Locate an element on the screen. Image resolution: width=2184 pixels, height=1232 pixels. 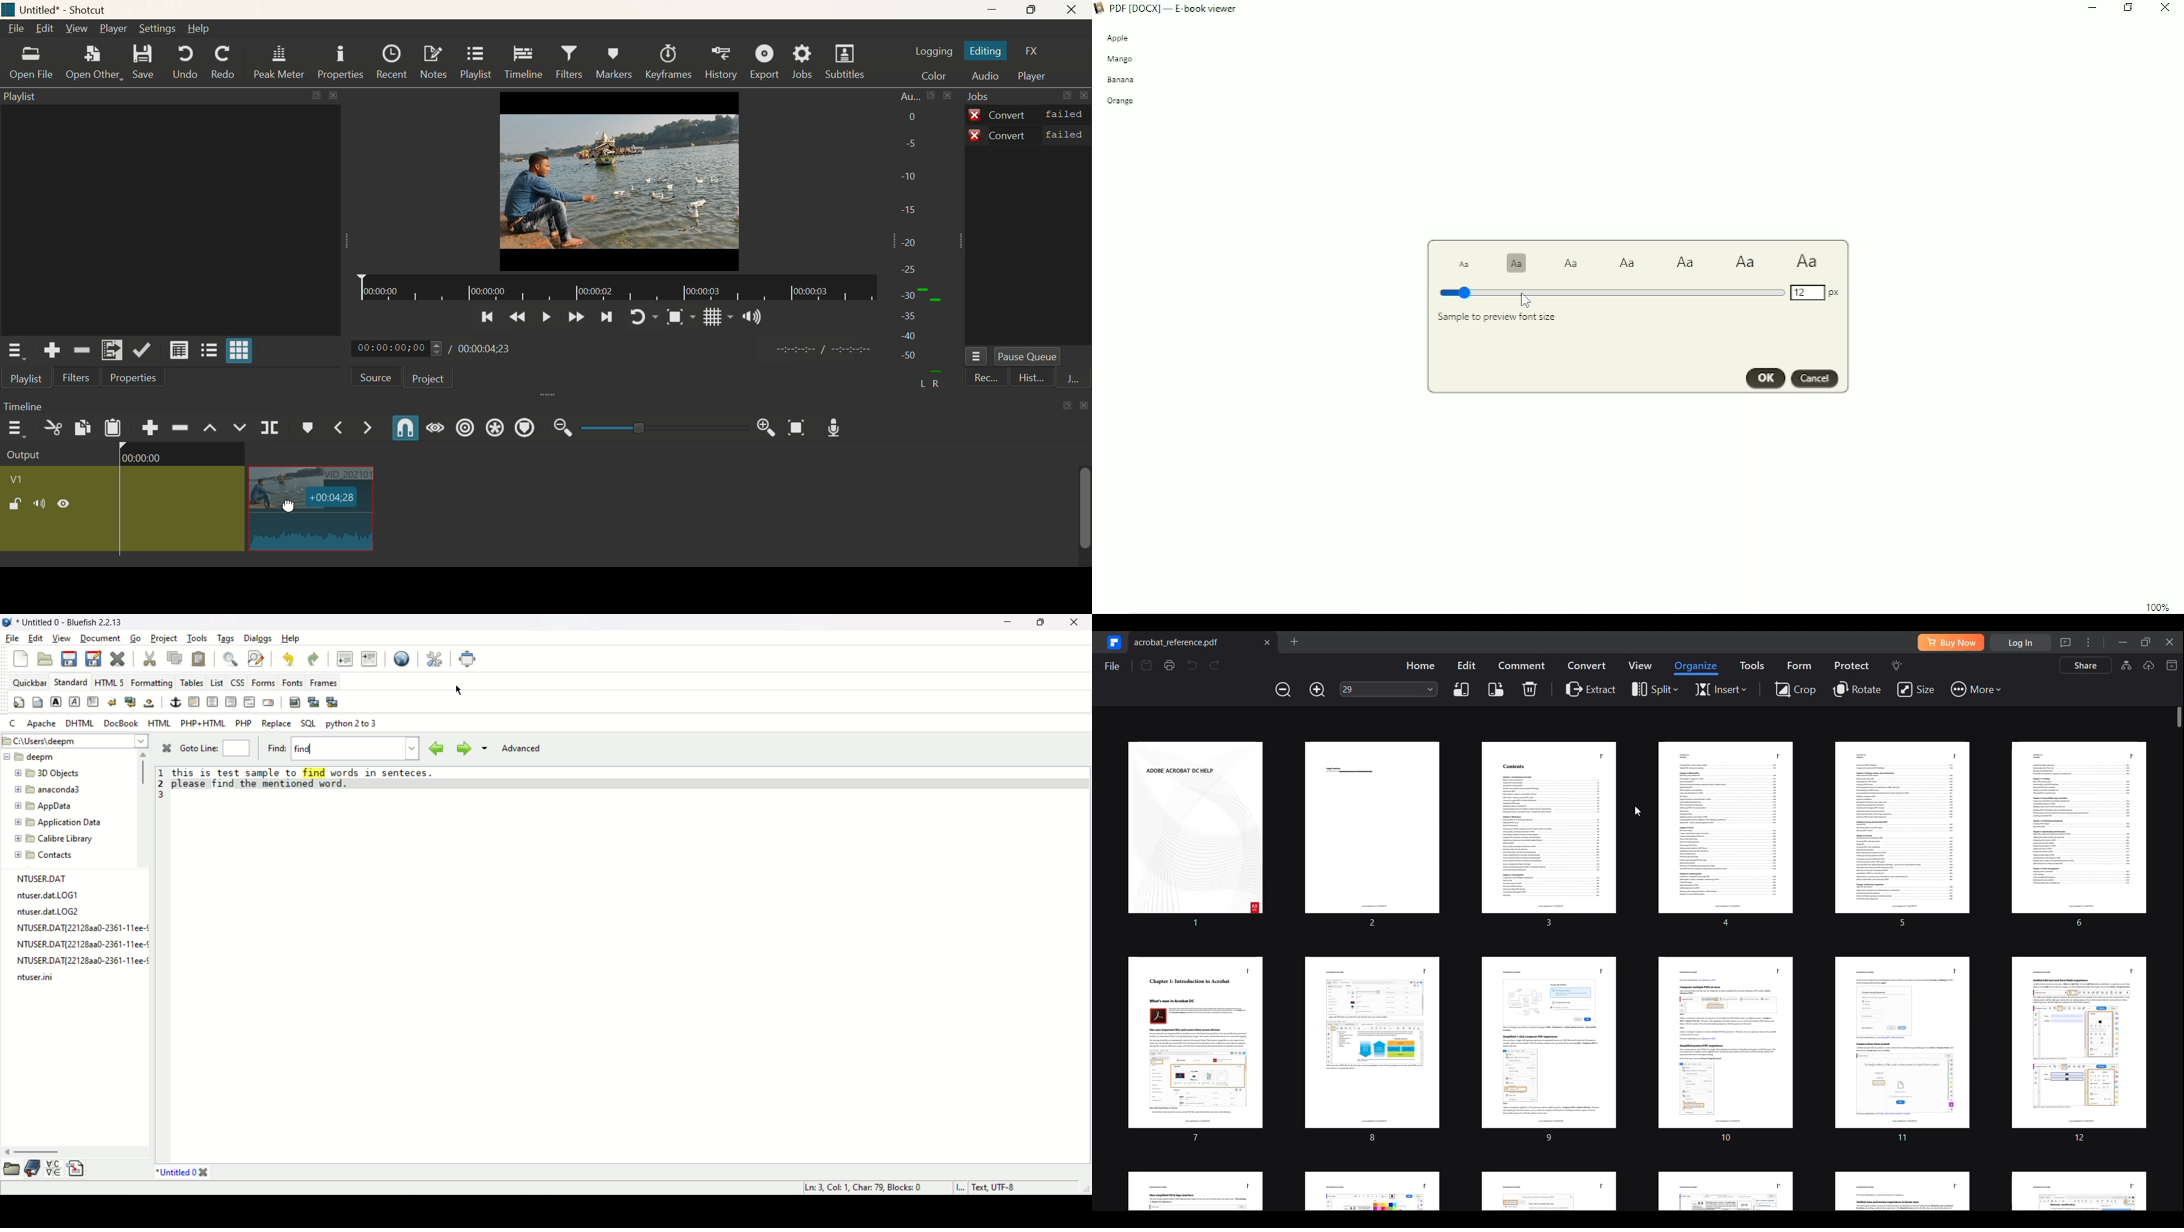
Next is located at coordinates (609, 318).